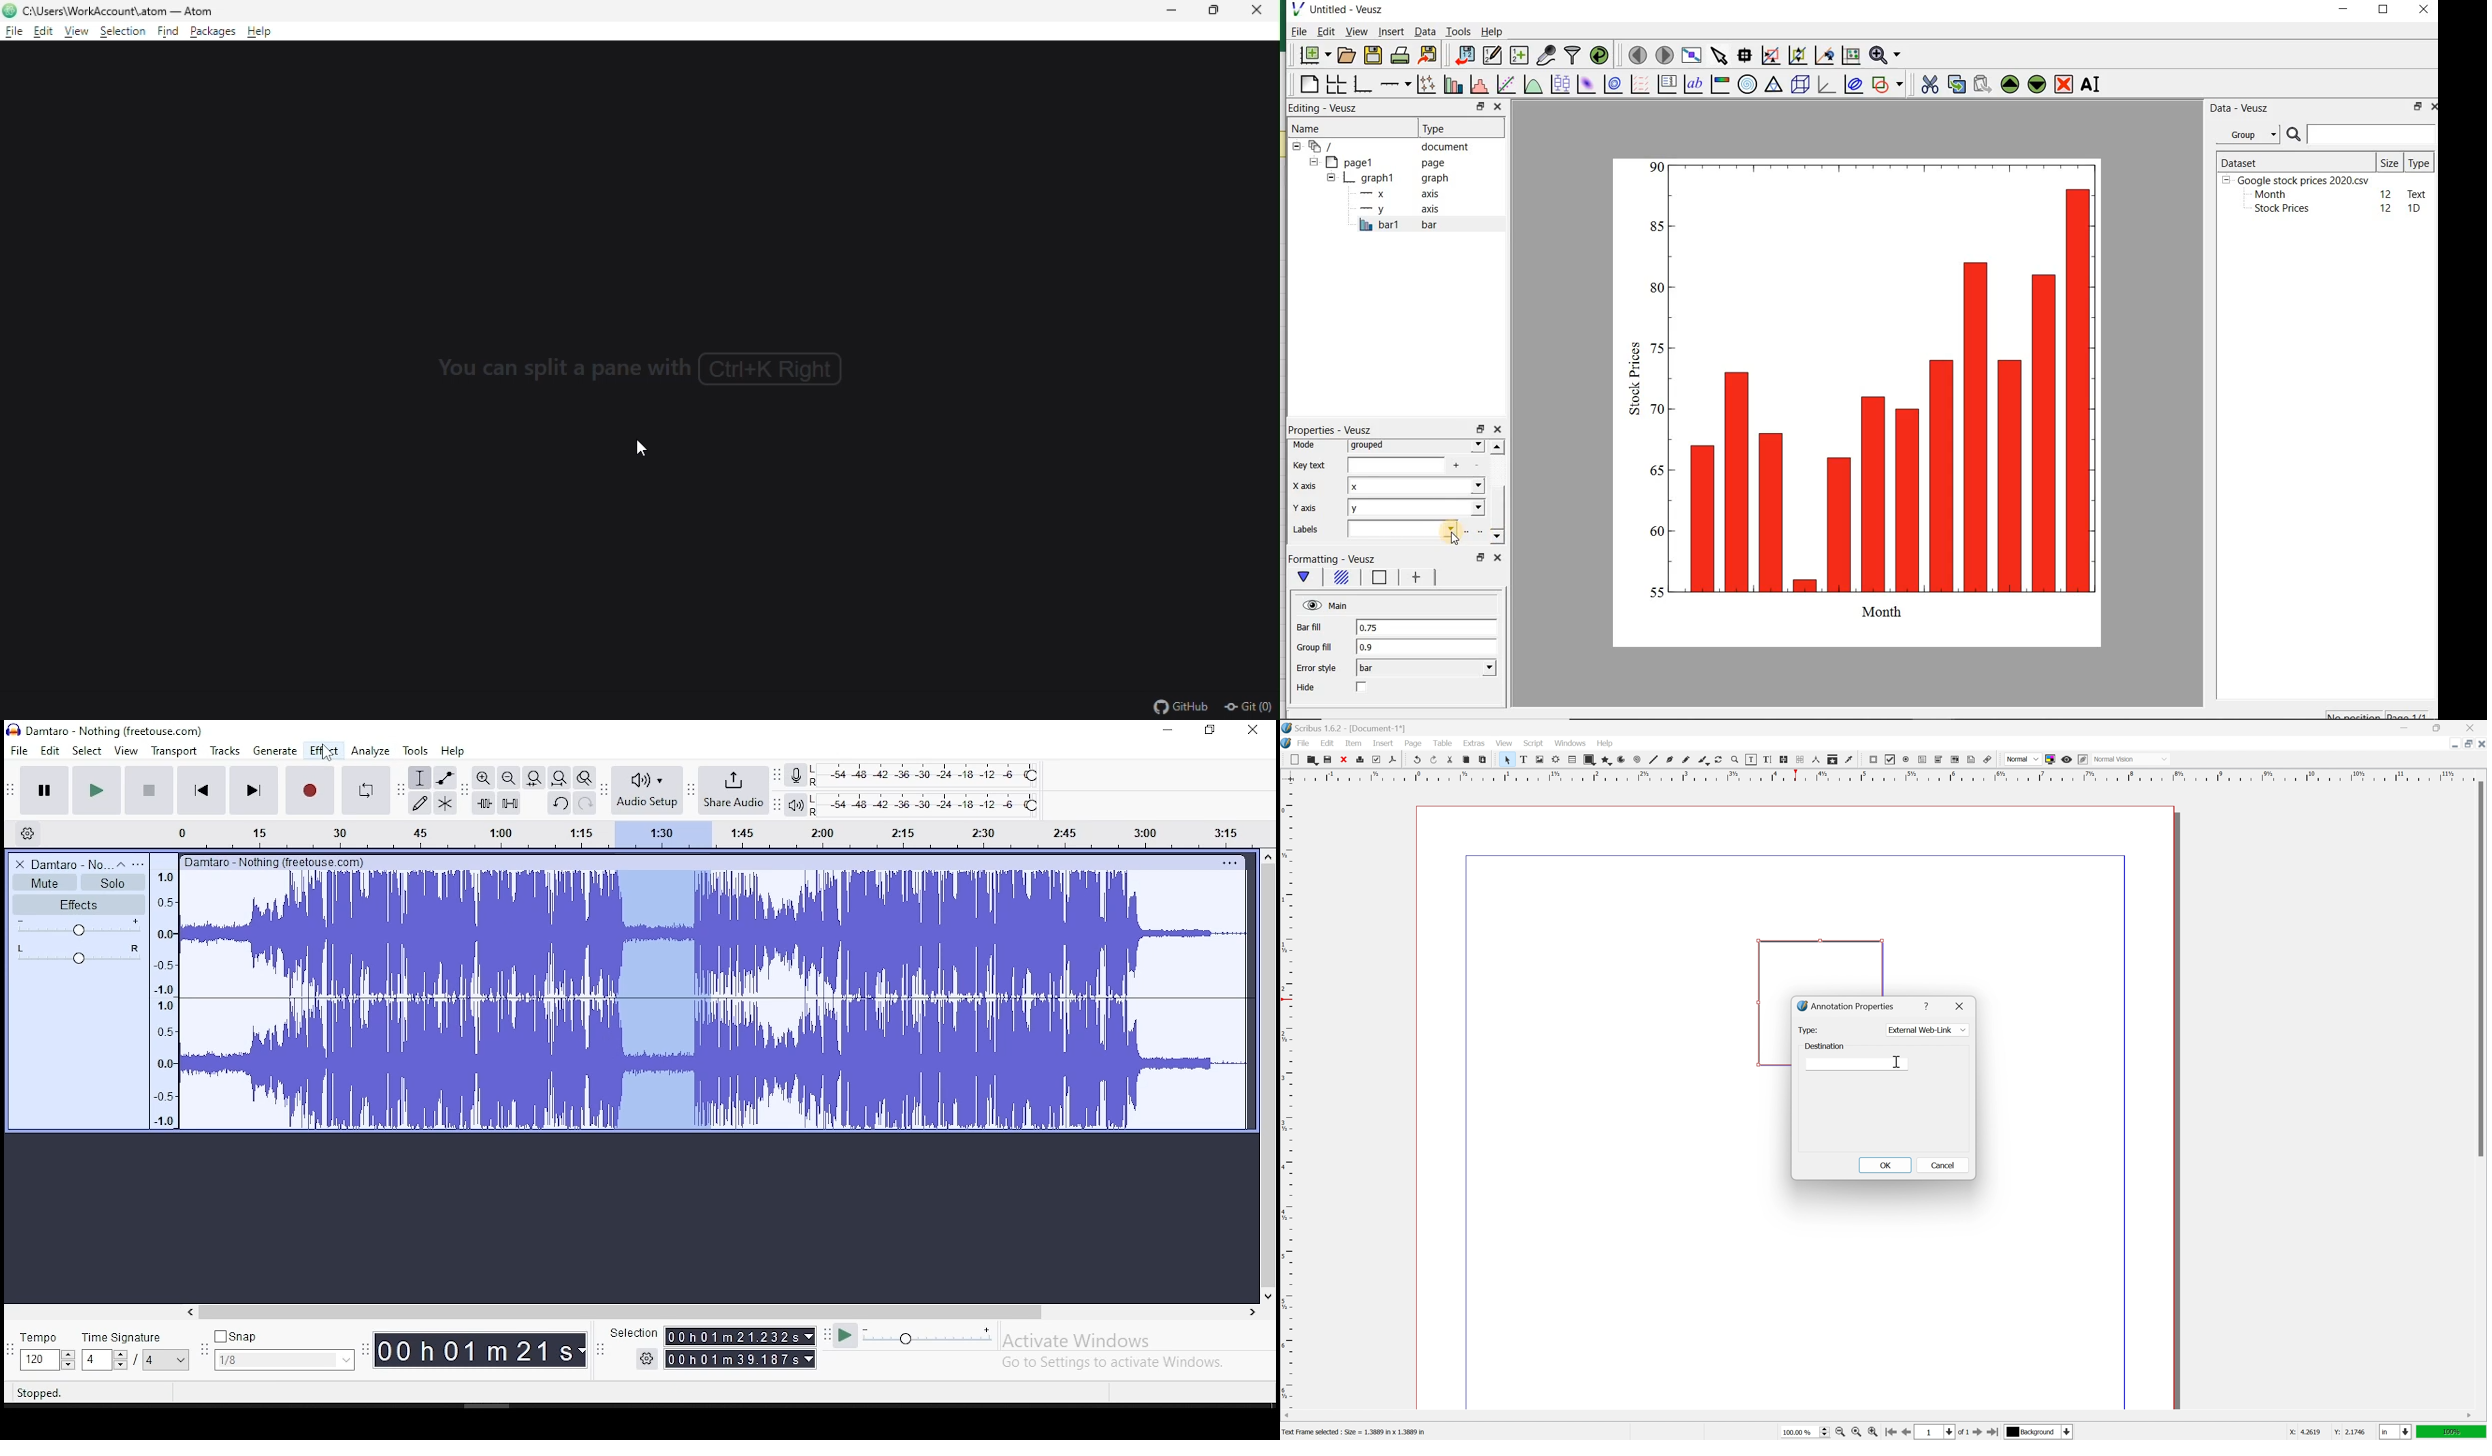 The height and width of the screenshot is (1456, 2492). What do you see at coordinates (1386, 179) in the screenshot?
I see `graph1` at bounding box center [1386, 179].